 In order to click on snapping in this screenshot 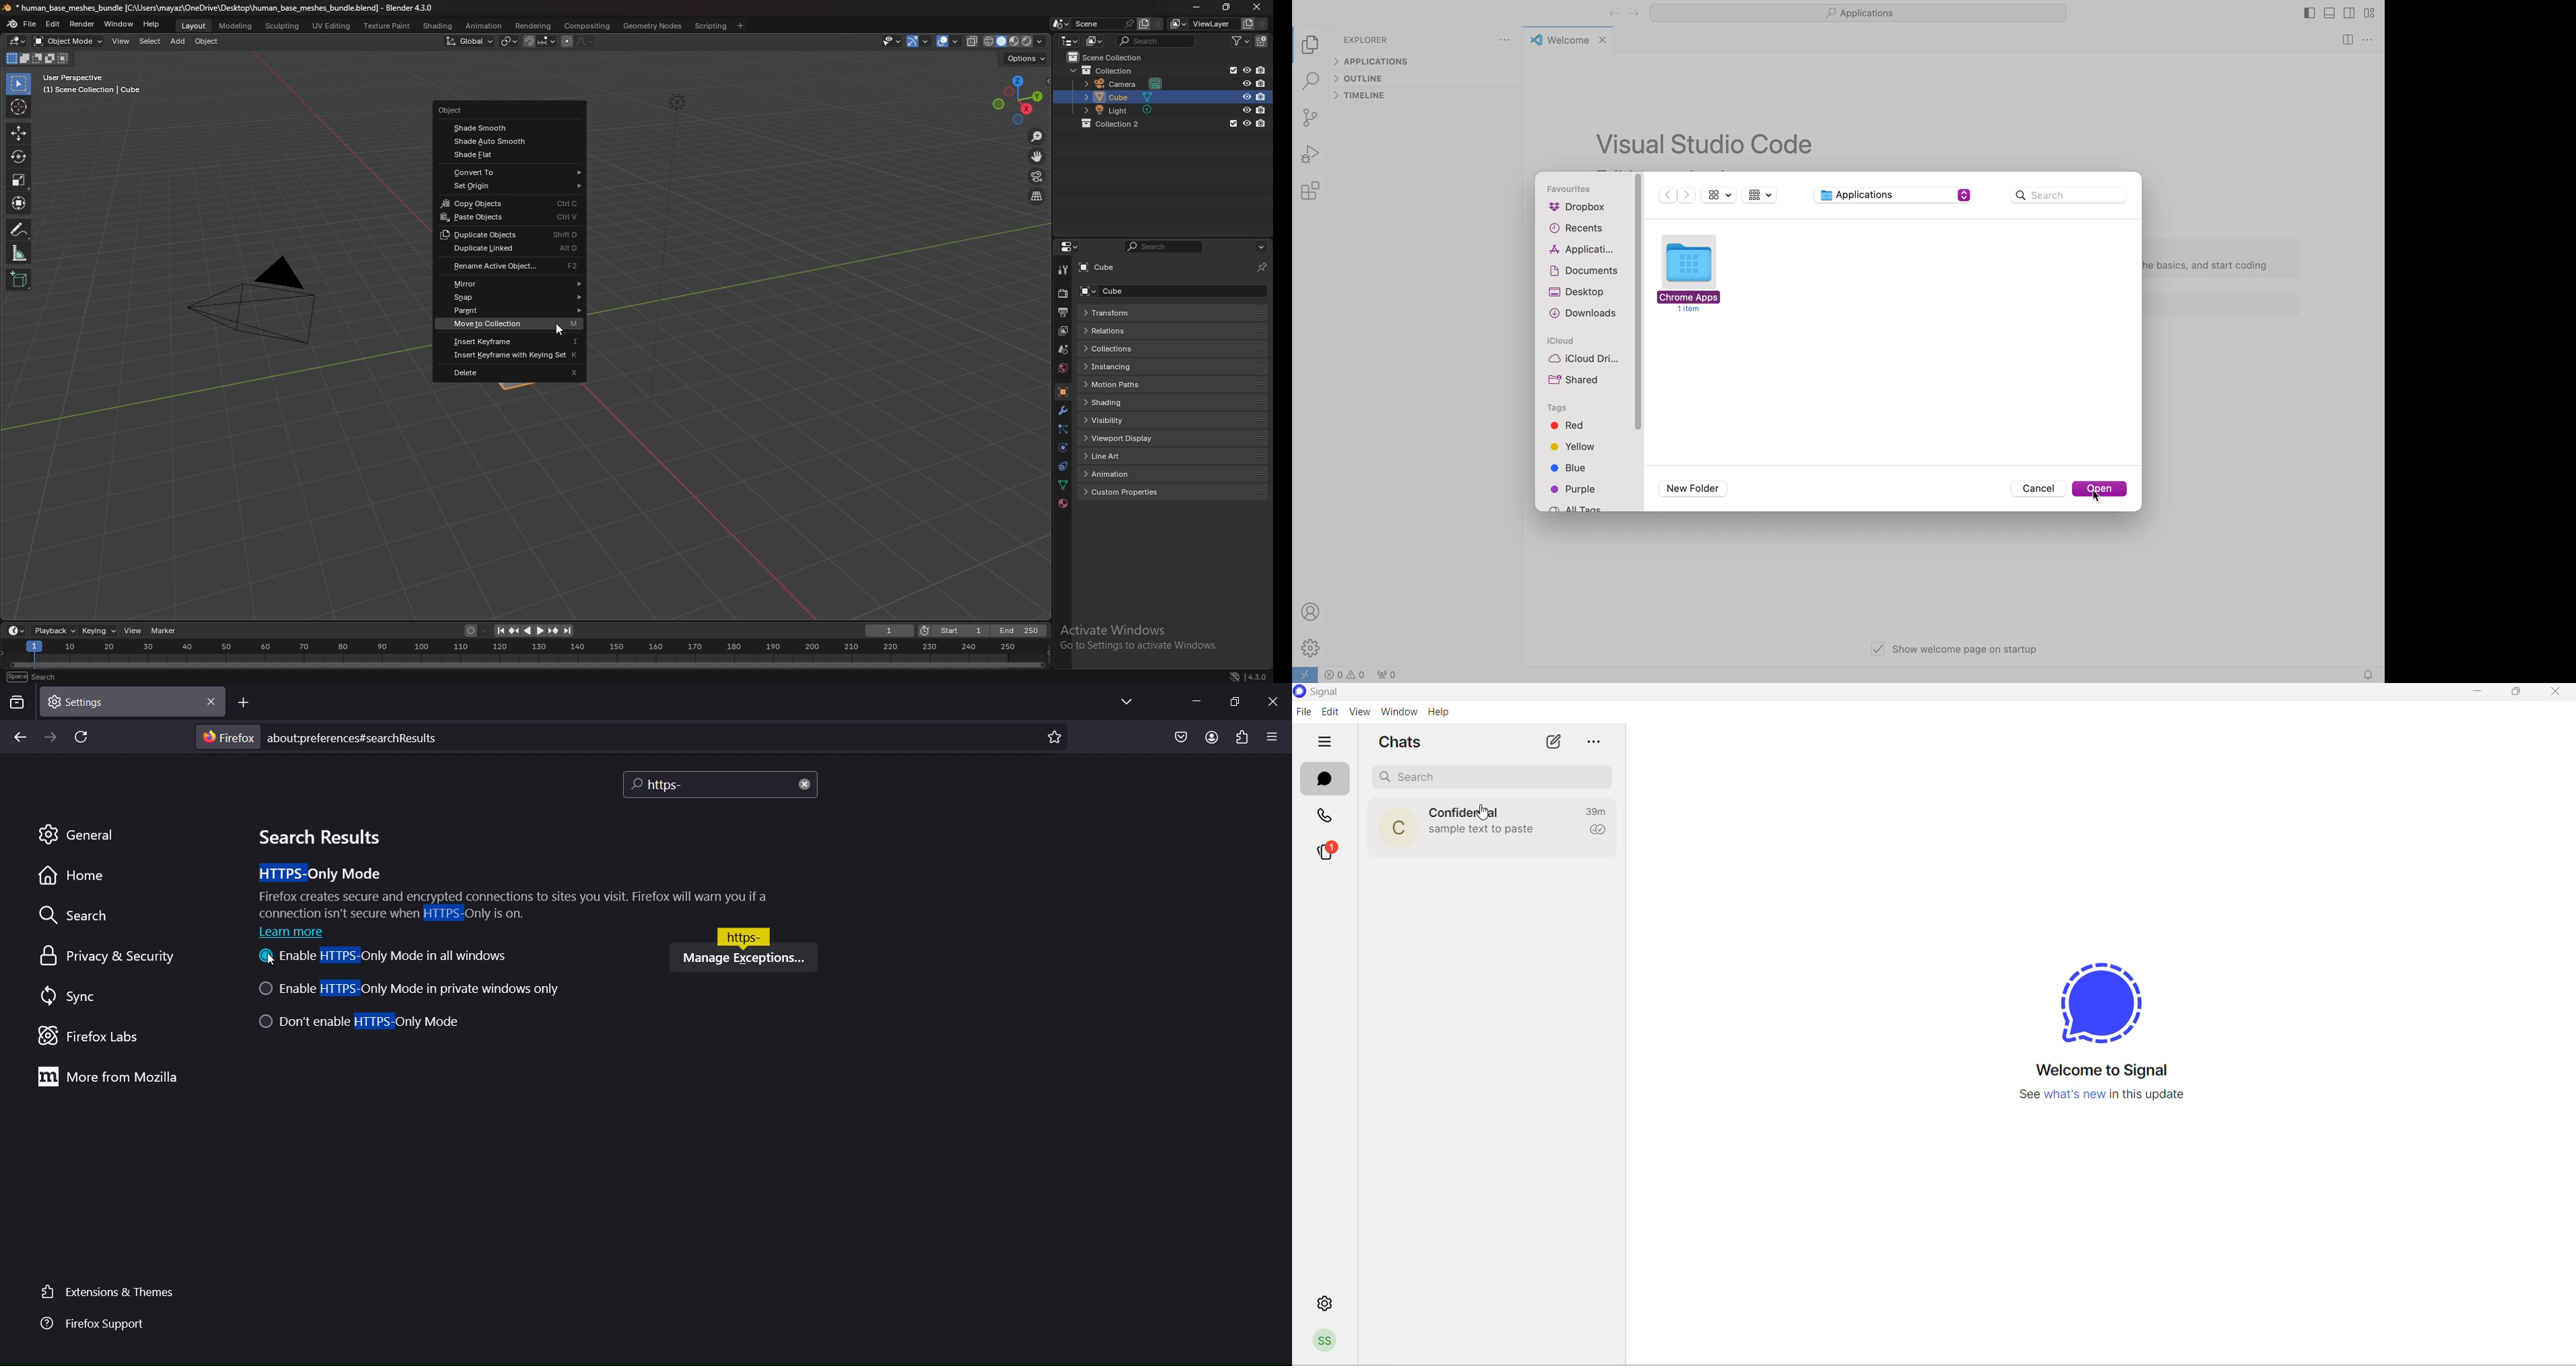, I will do `click(540, 41)`.